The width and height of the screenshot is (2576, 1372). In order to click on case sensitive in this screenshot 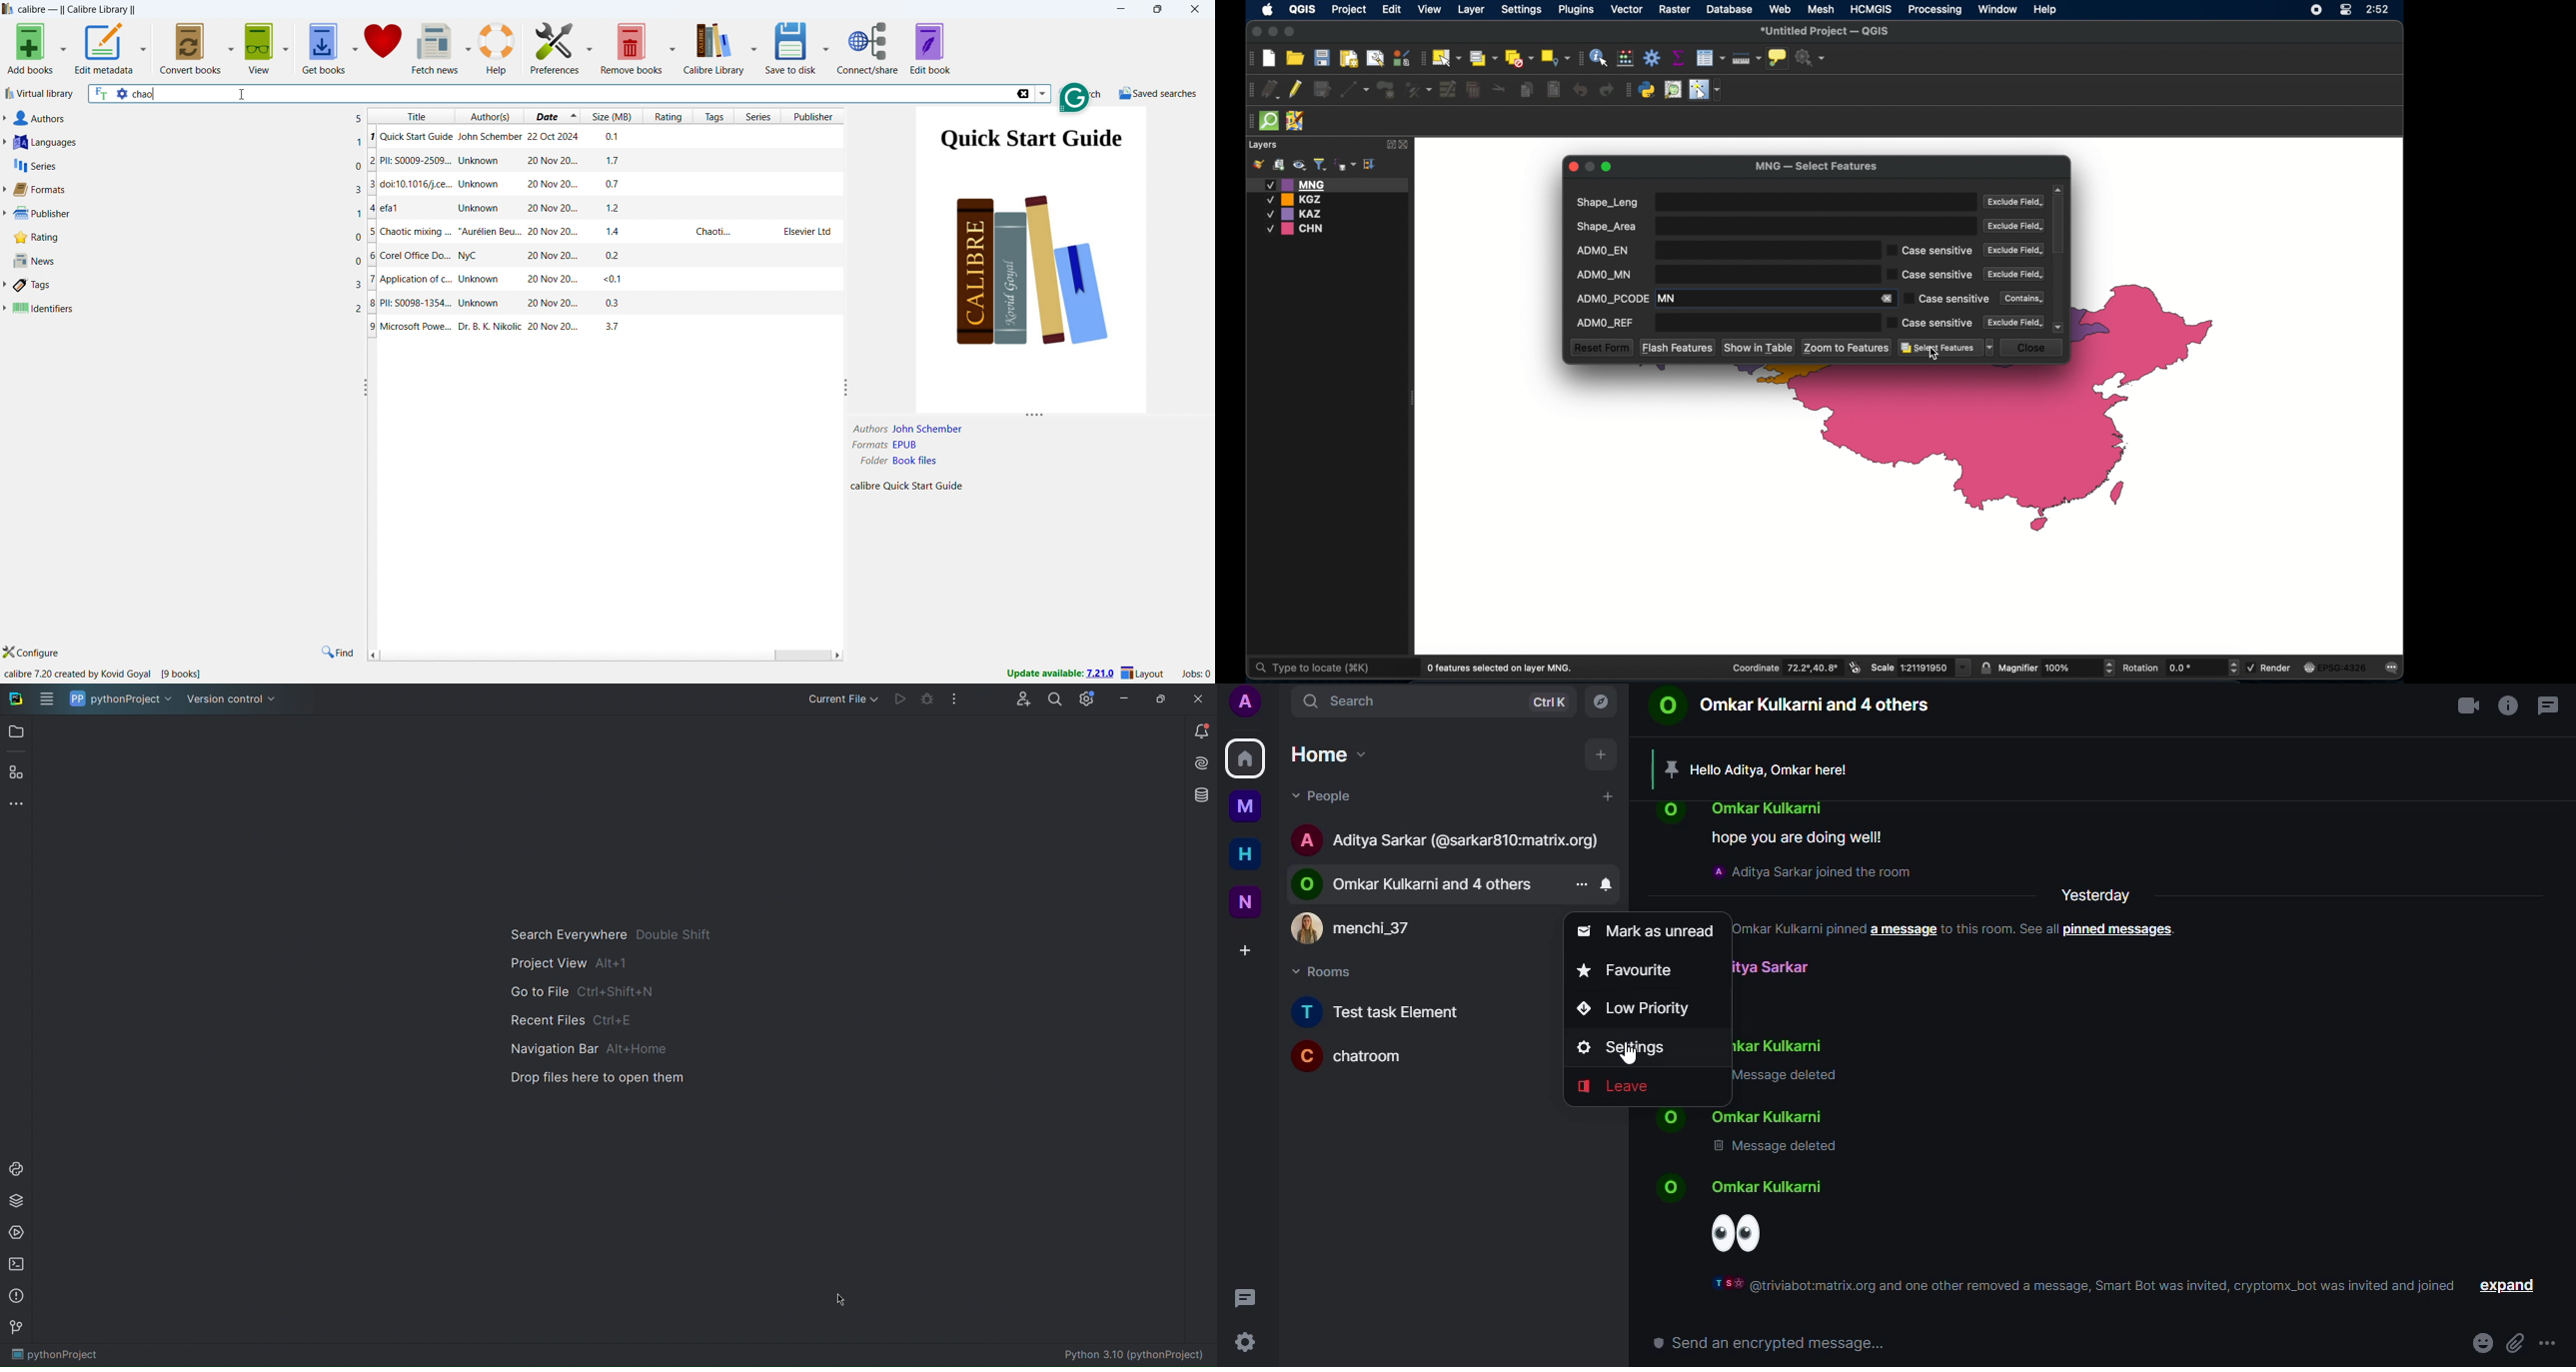, I will do `click(1930, 323)`.